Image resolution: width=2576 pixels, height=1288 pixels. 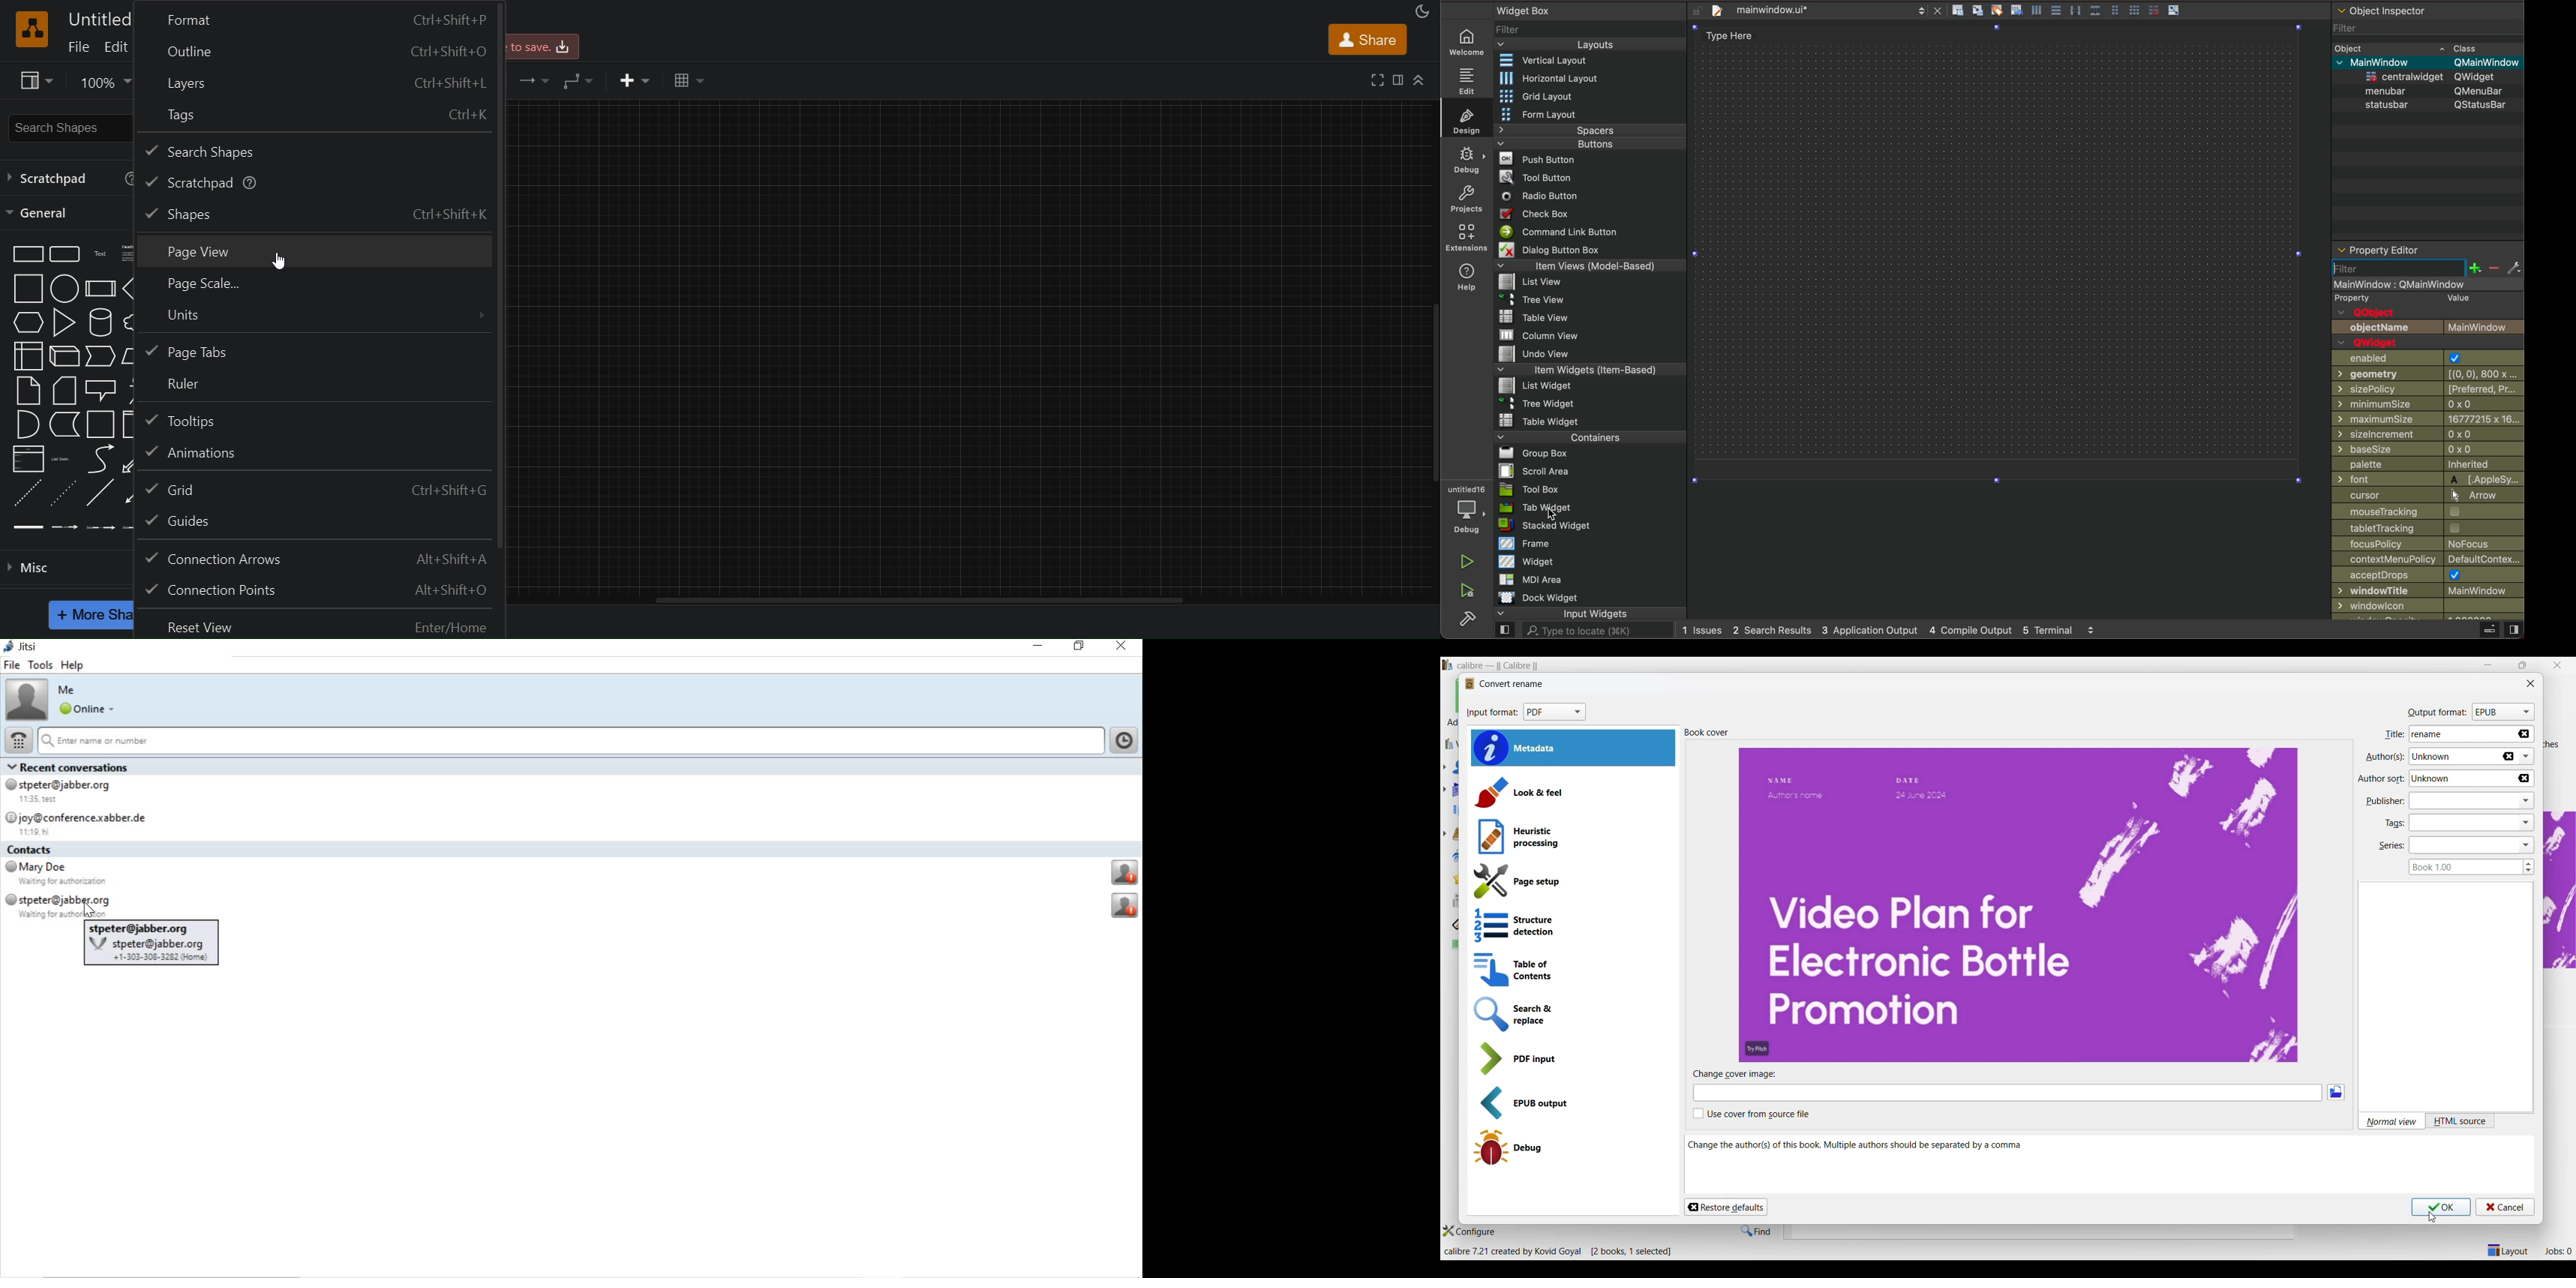 What do you see at coordinates (318, 488) in the screenshot?
I see `grid` at bounding box center [318, 488].